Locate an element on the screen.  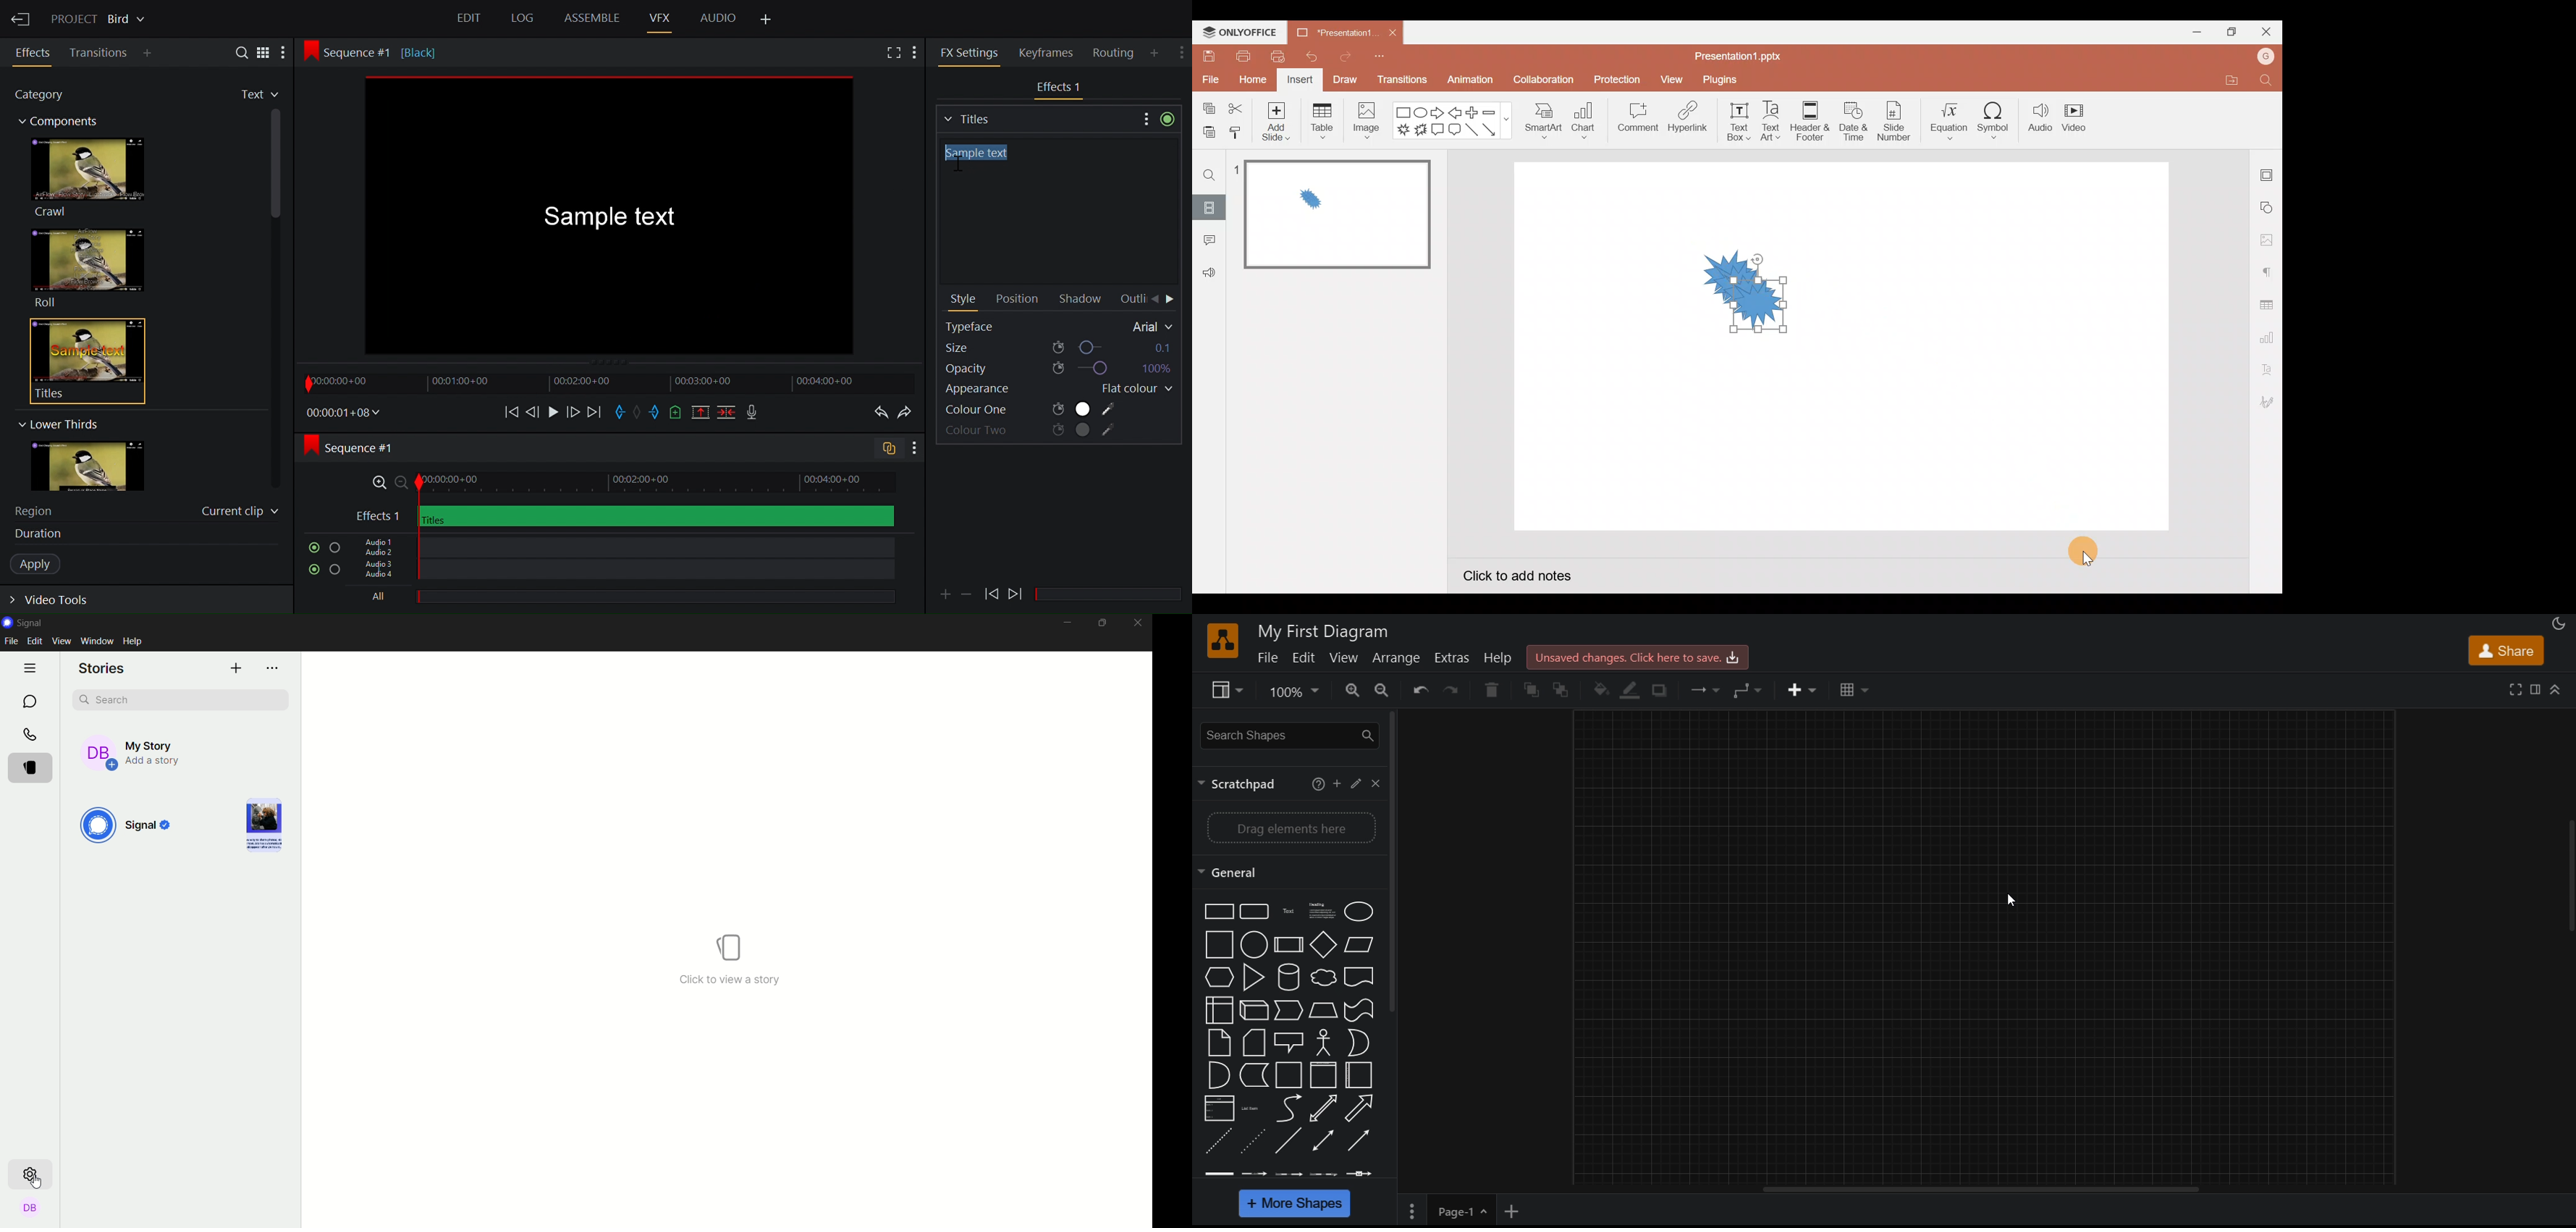
Typeface is located at coordinates (1060, 326).